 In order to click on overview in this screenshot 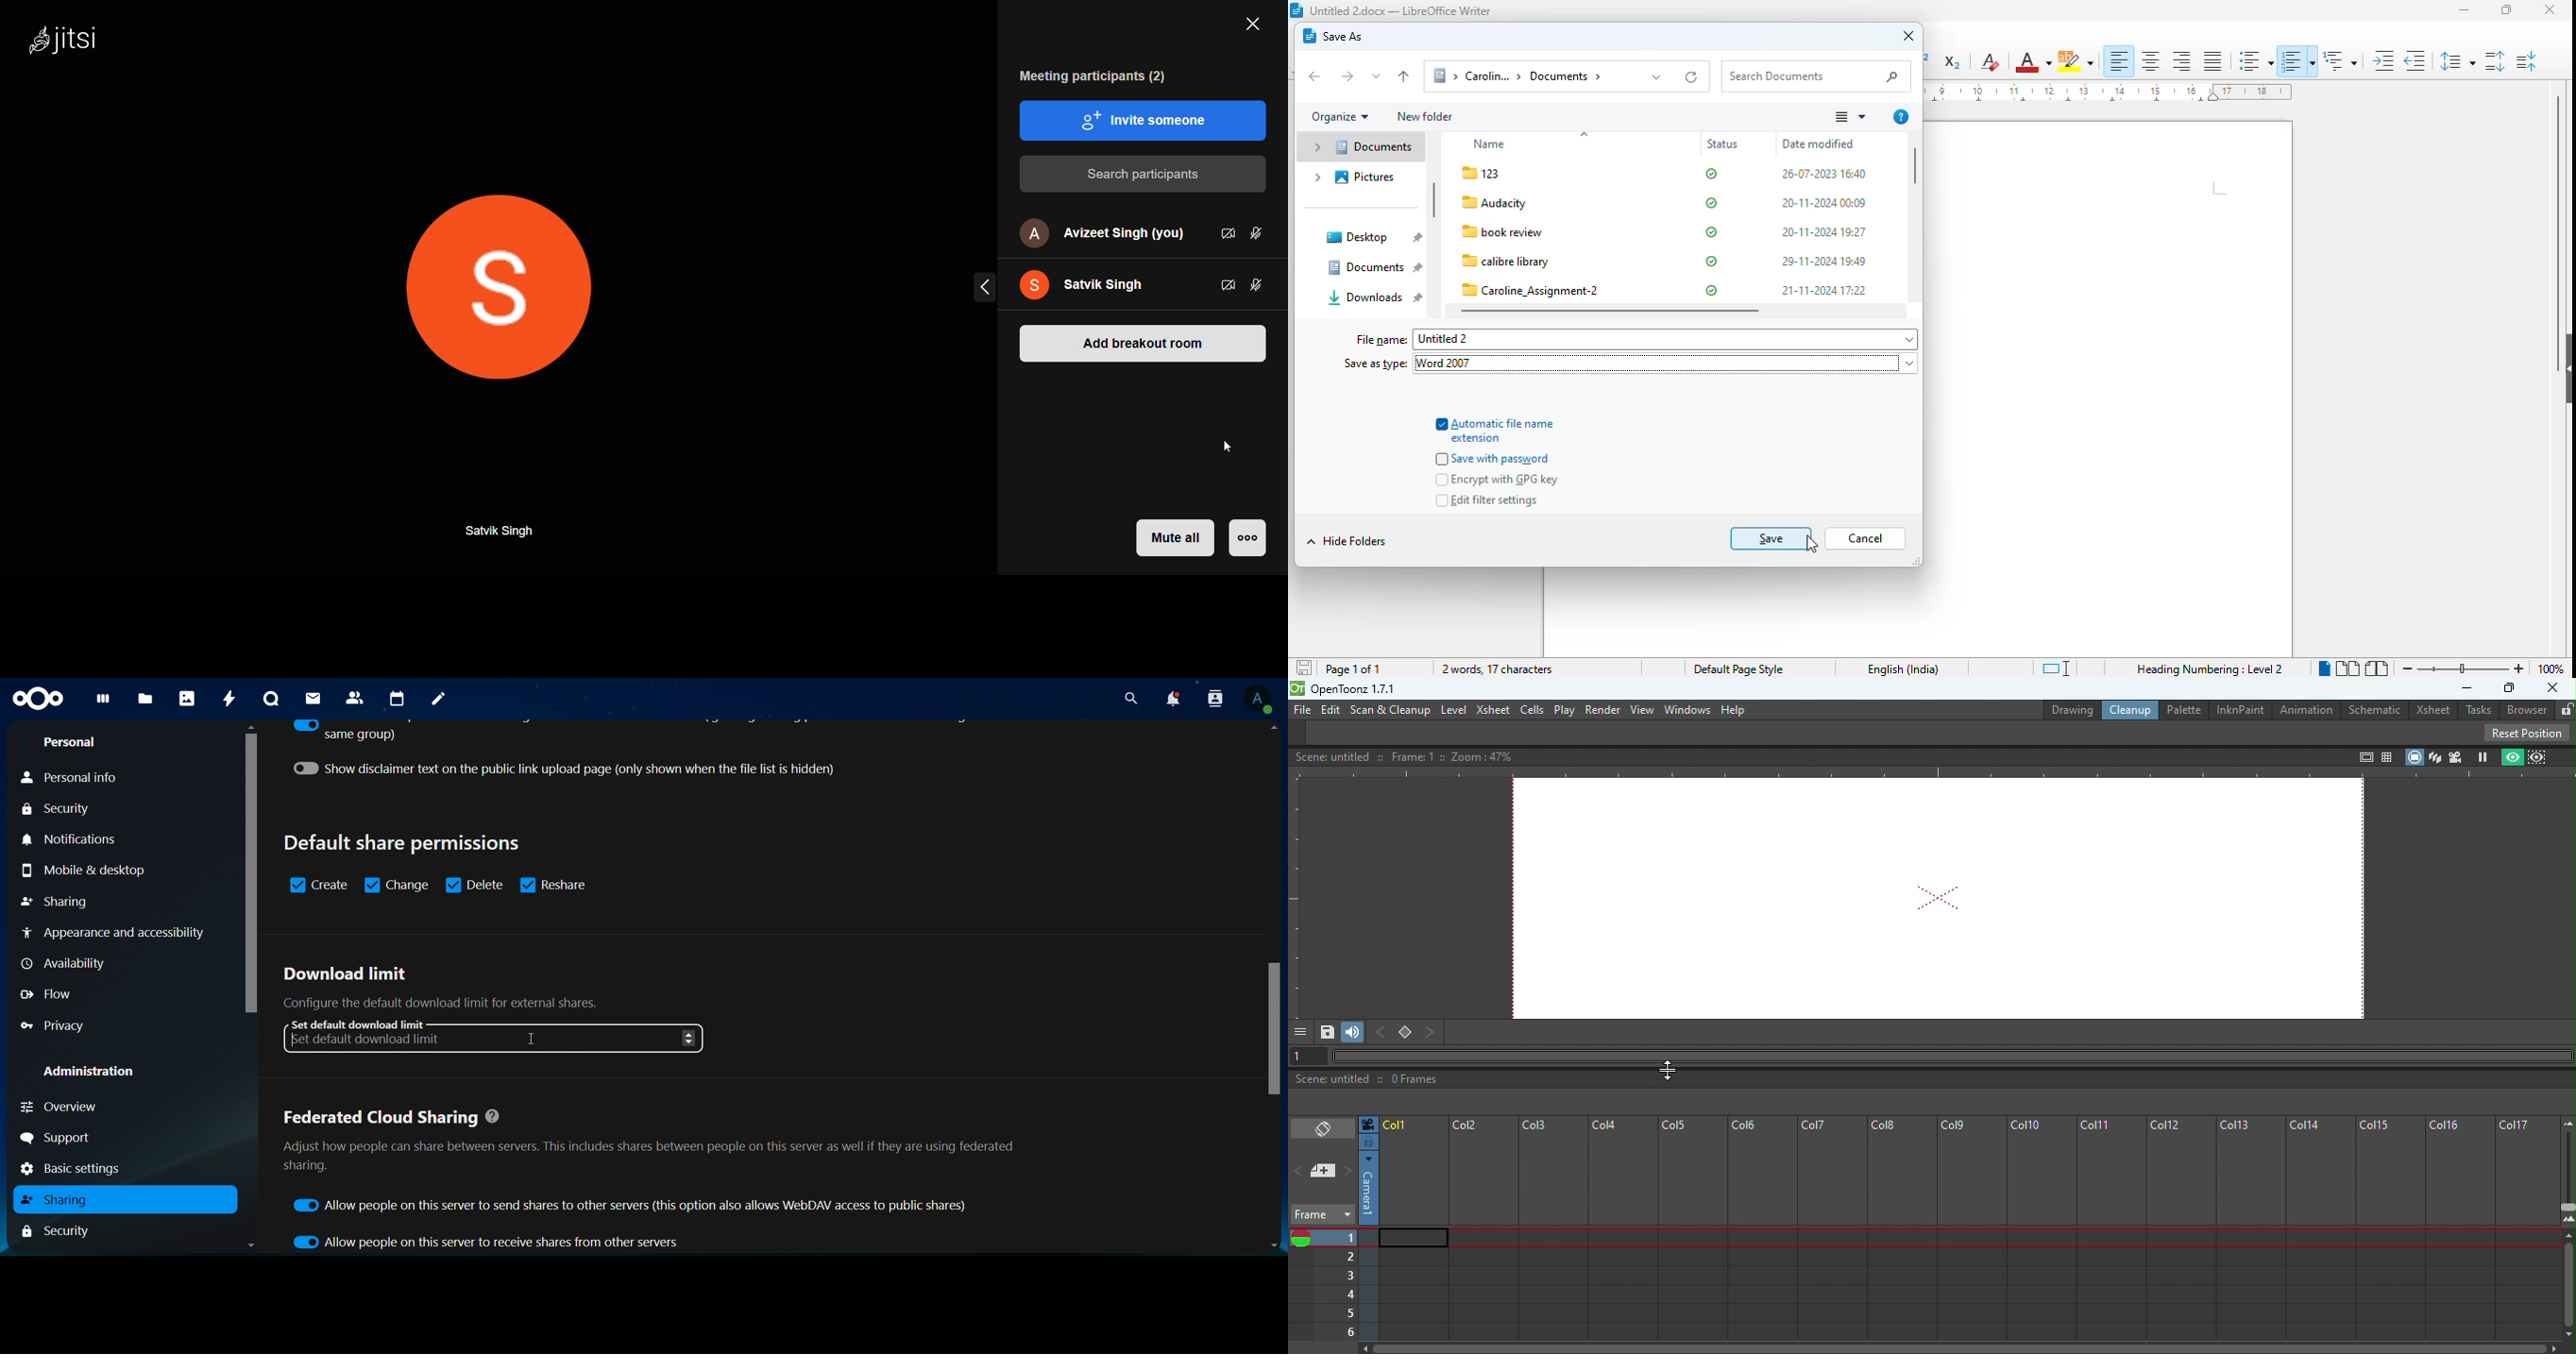, I will do `click(70, 1105)`.